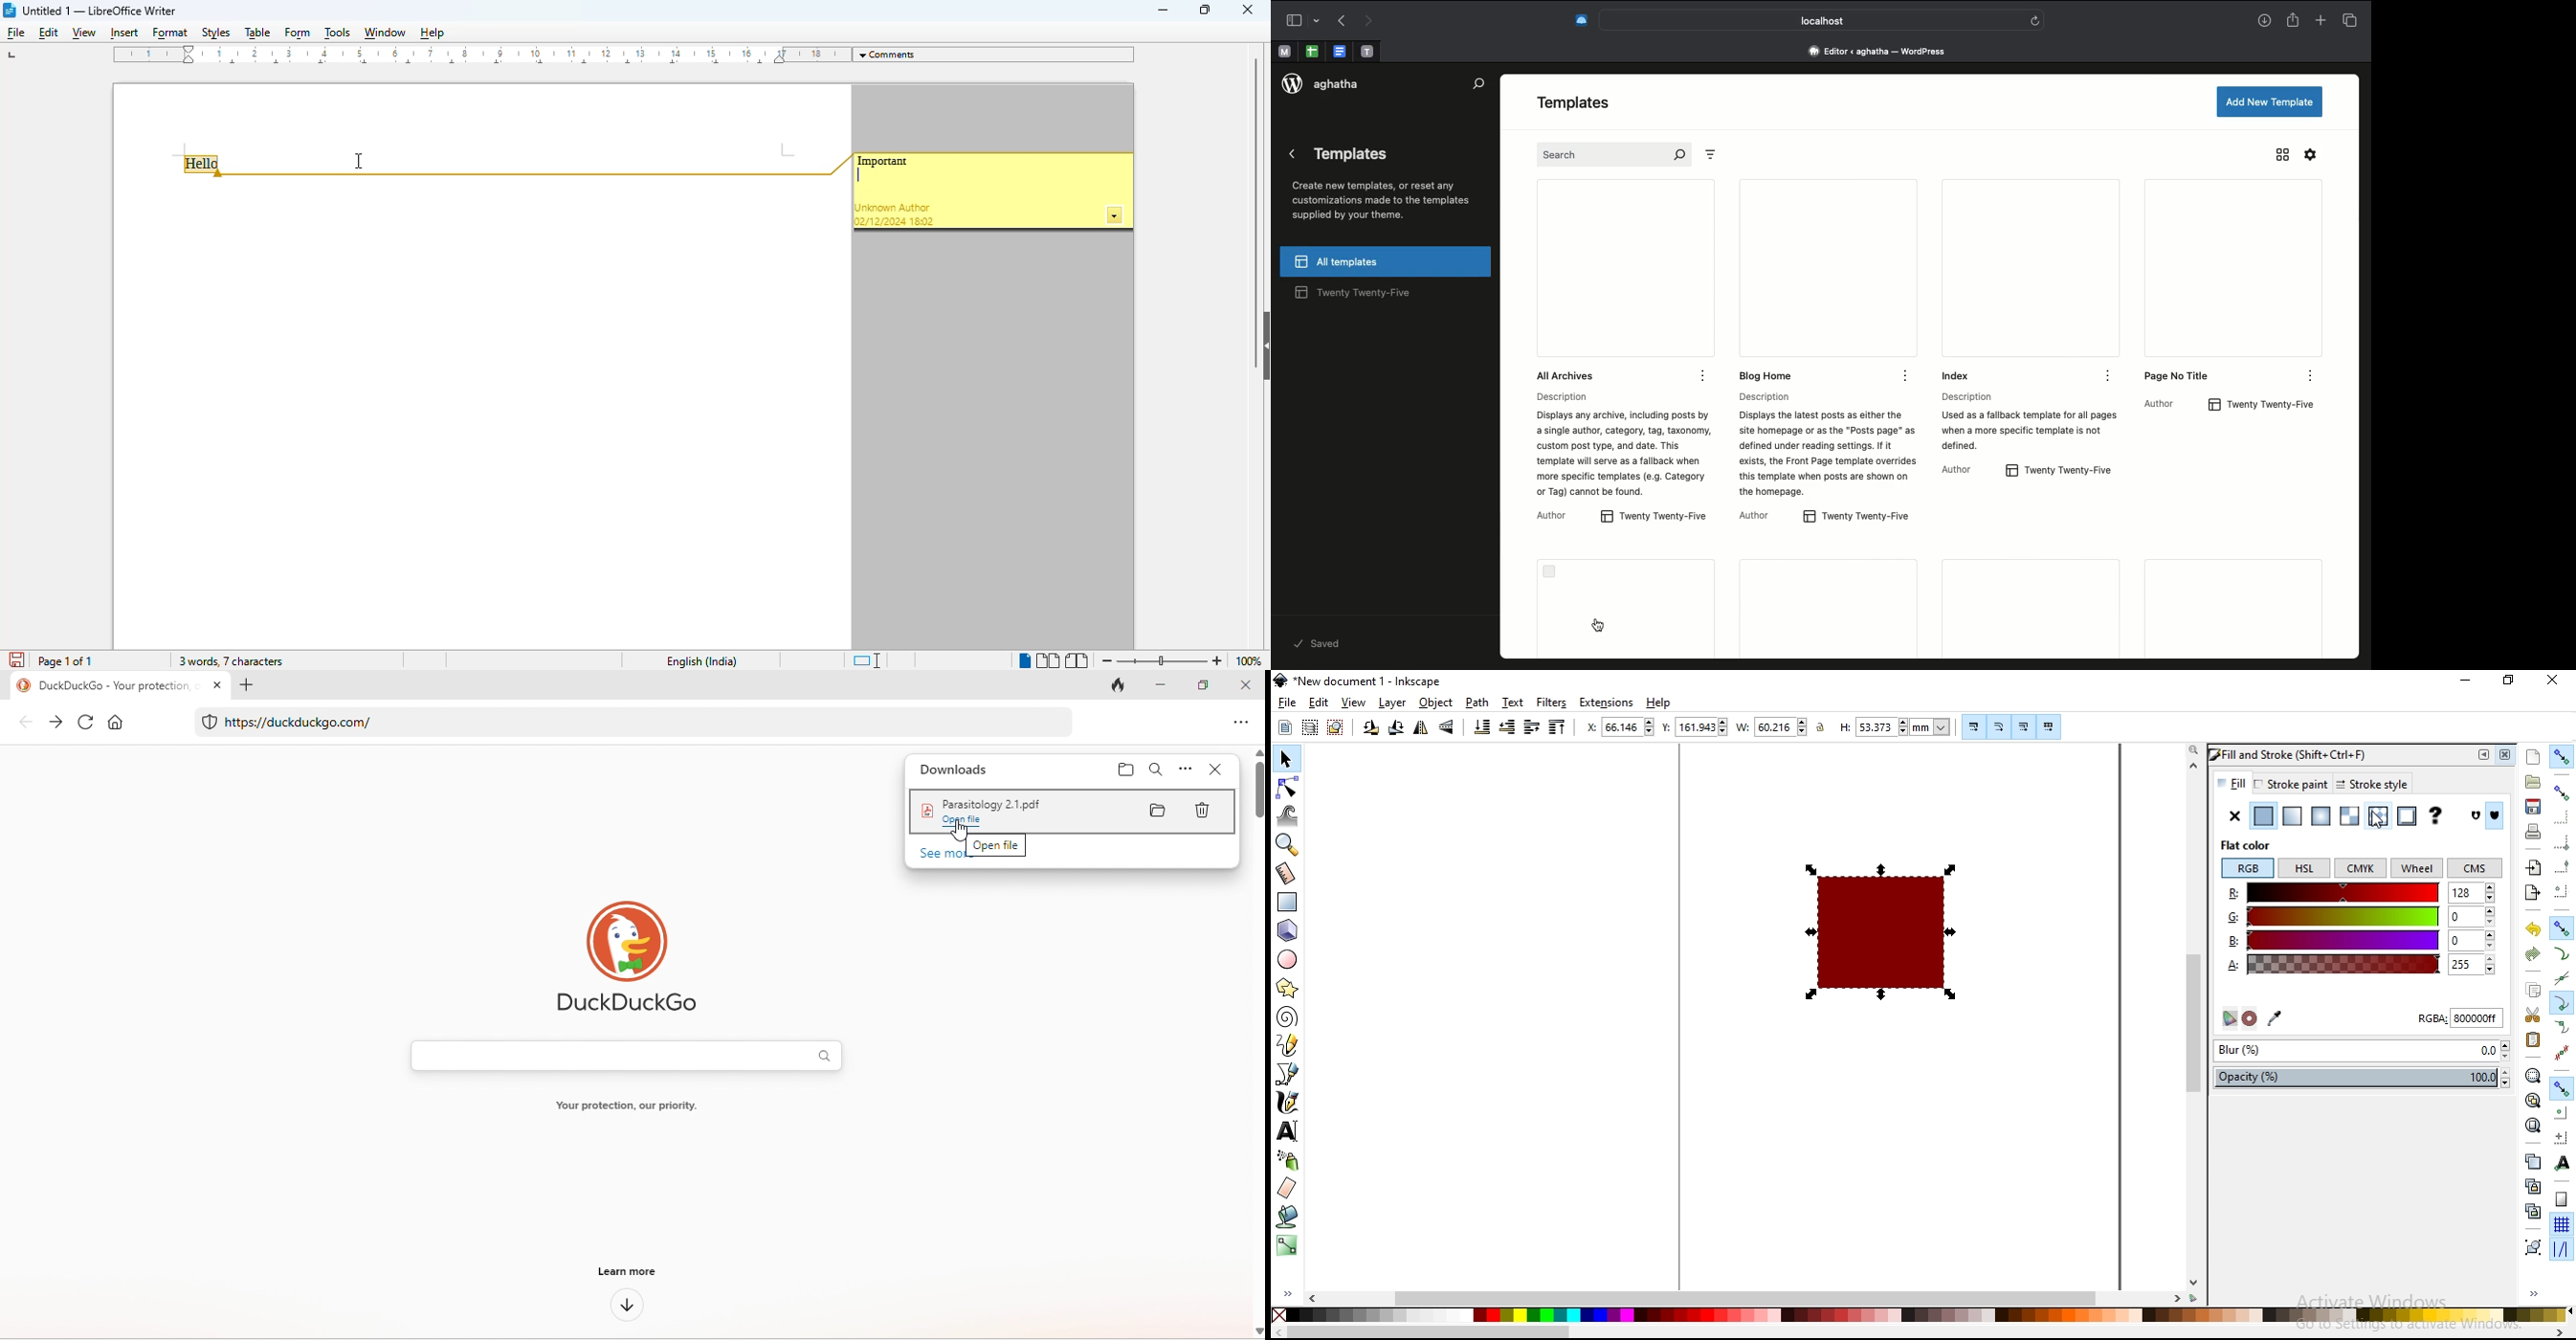 The width and height of the screenshot is (2576, 1344). Describe the element at coordinates (1290, 815) in the screenshot. I see `tweak objects by sculpting or painting` at that location.